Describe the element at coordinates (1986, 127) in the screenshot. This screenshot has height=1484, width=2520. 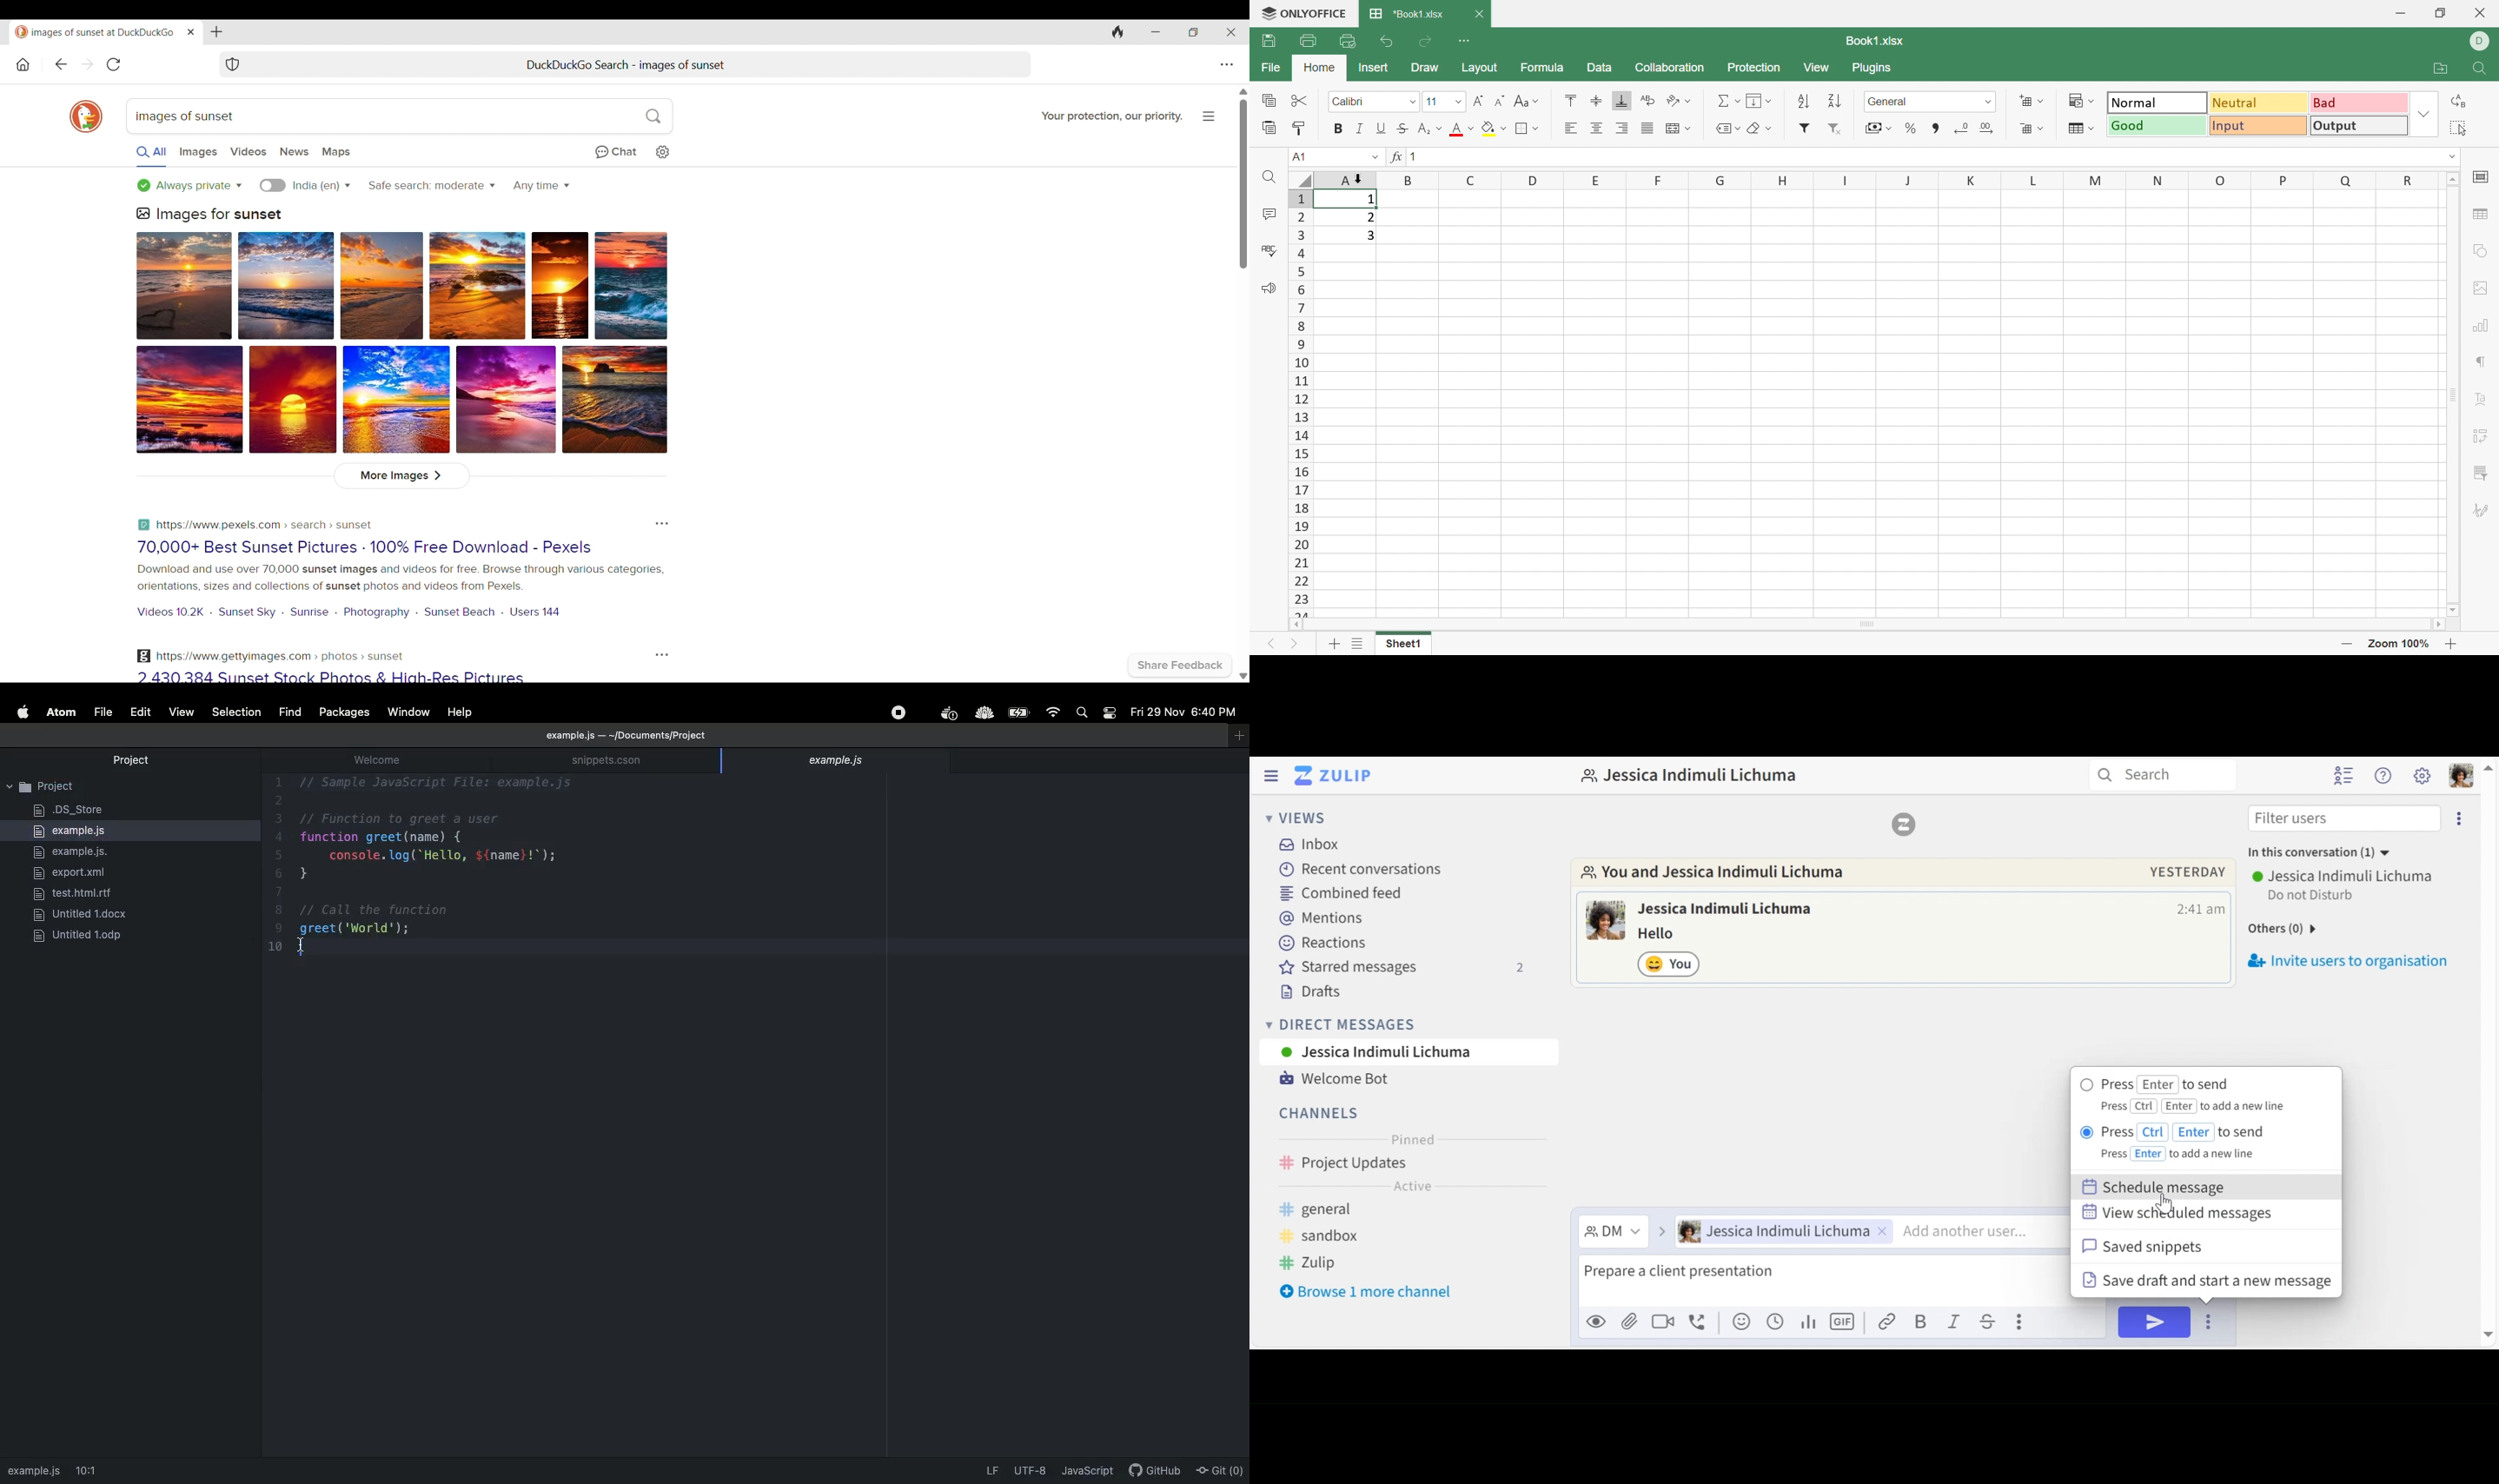
I see `Increase decimal` at that location.